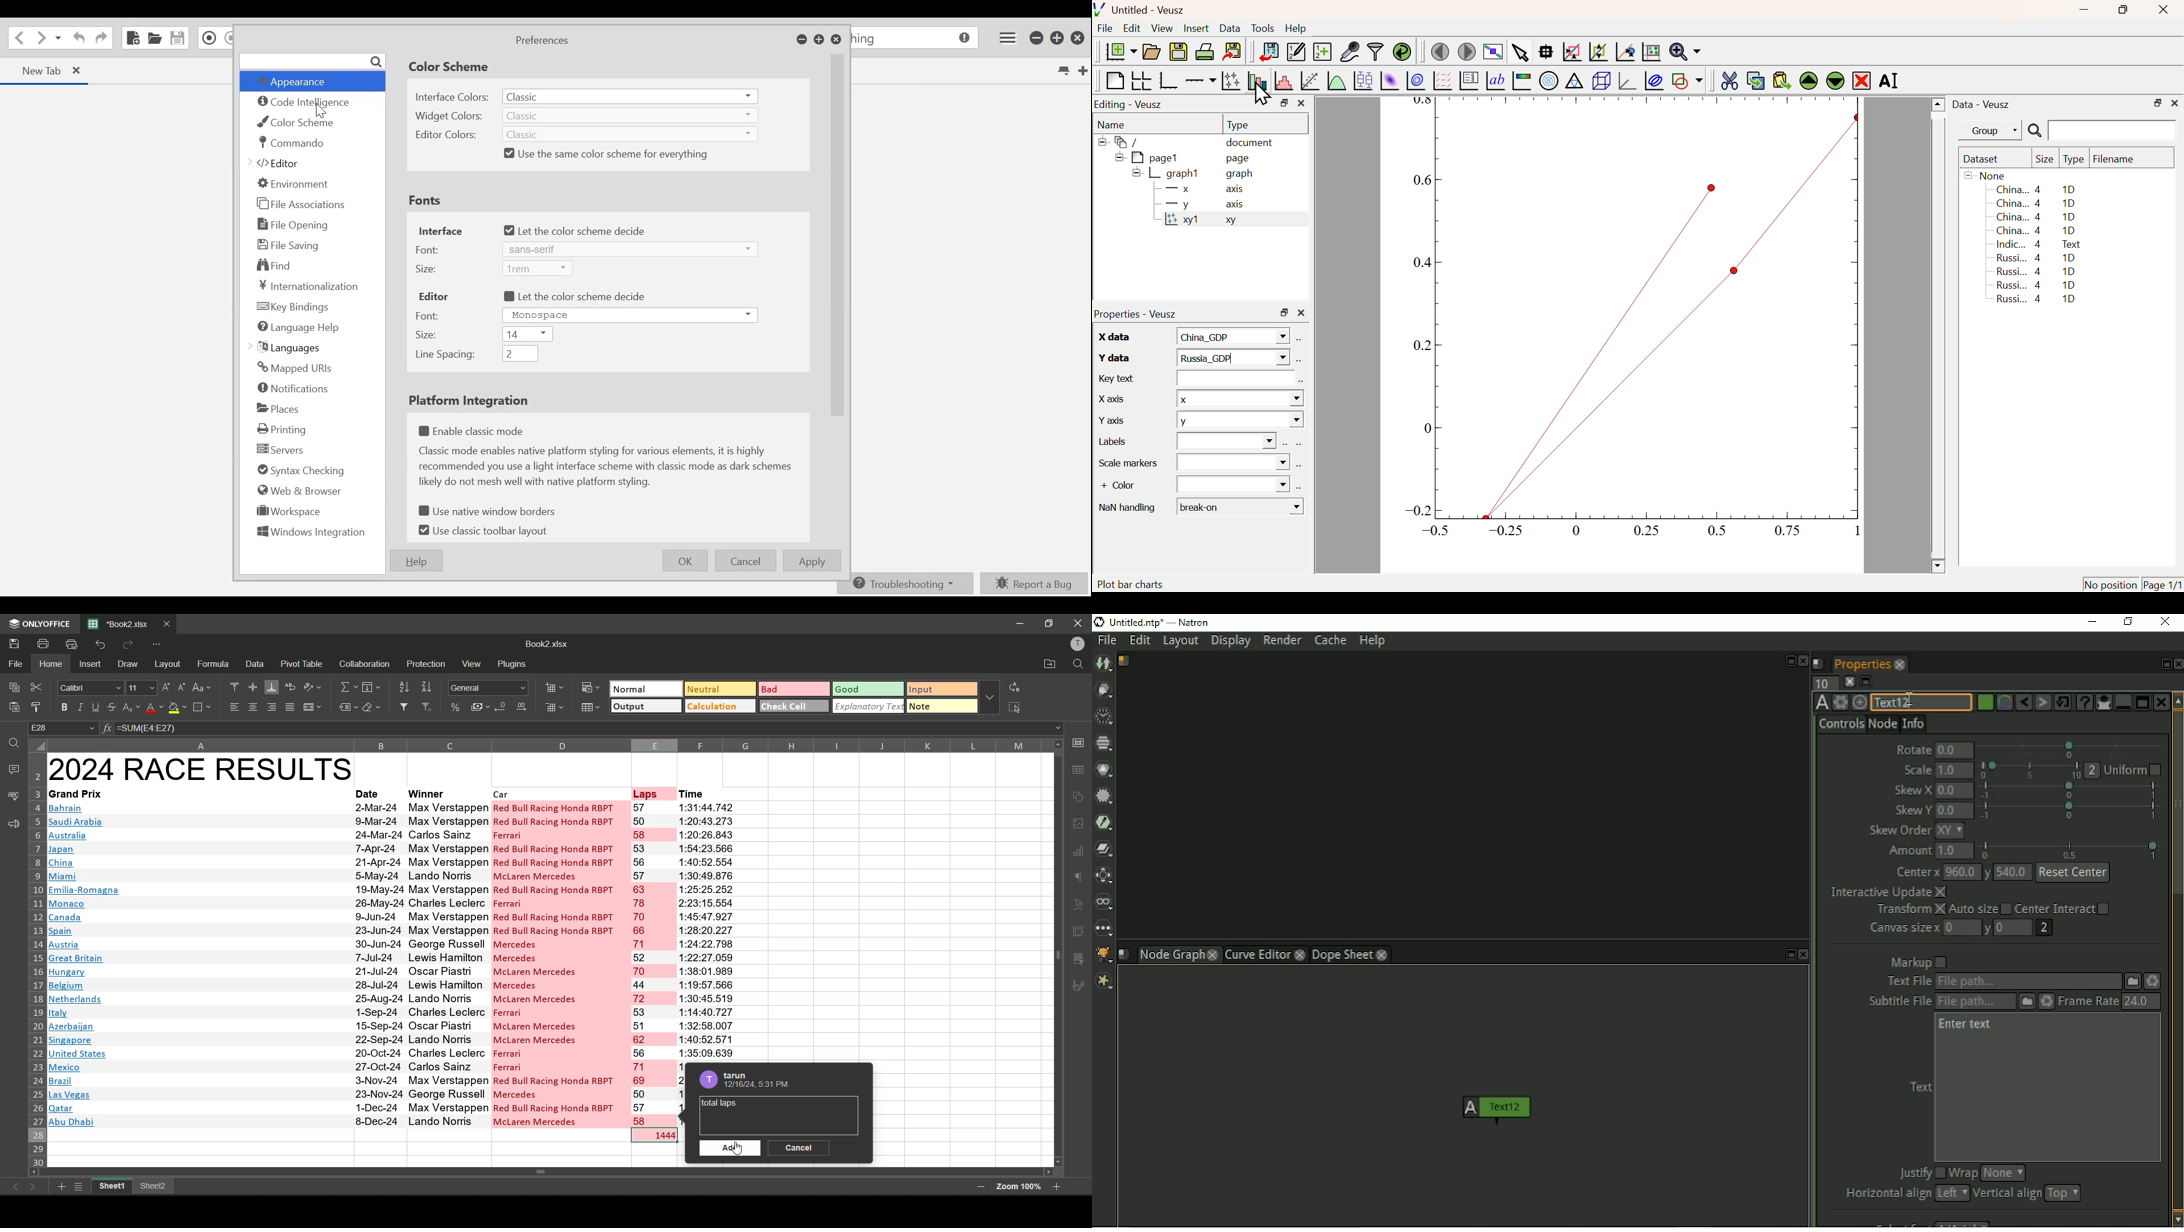  Describe the element at coordinates (1841, 724) in the screenshot. I see `Controls` at that location.